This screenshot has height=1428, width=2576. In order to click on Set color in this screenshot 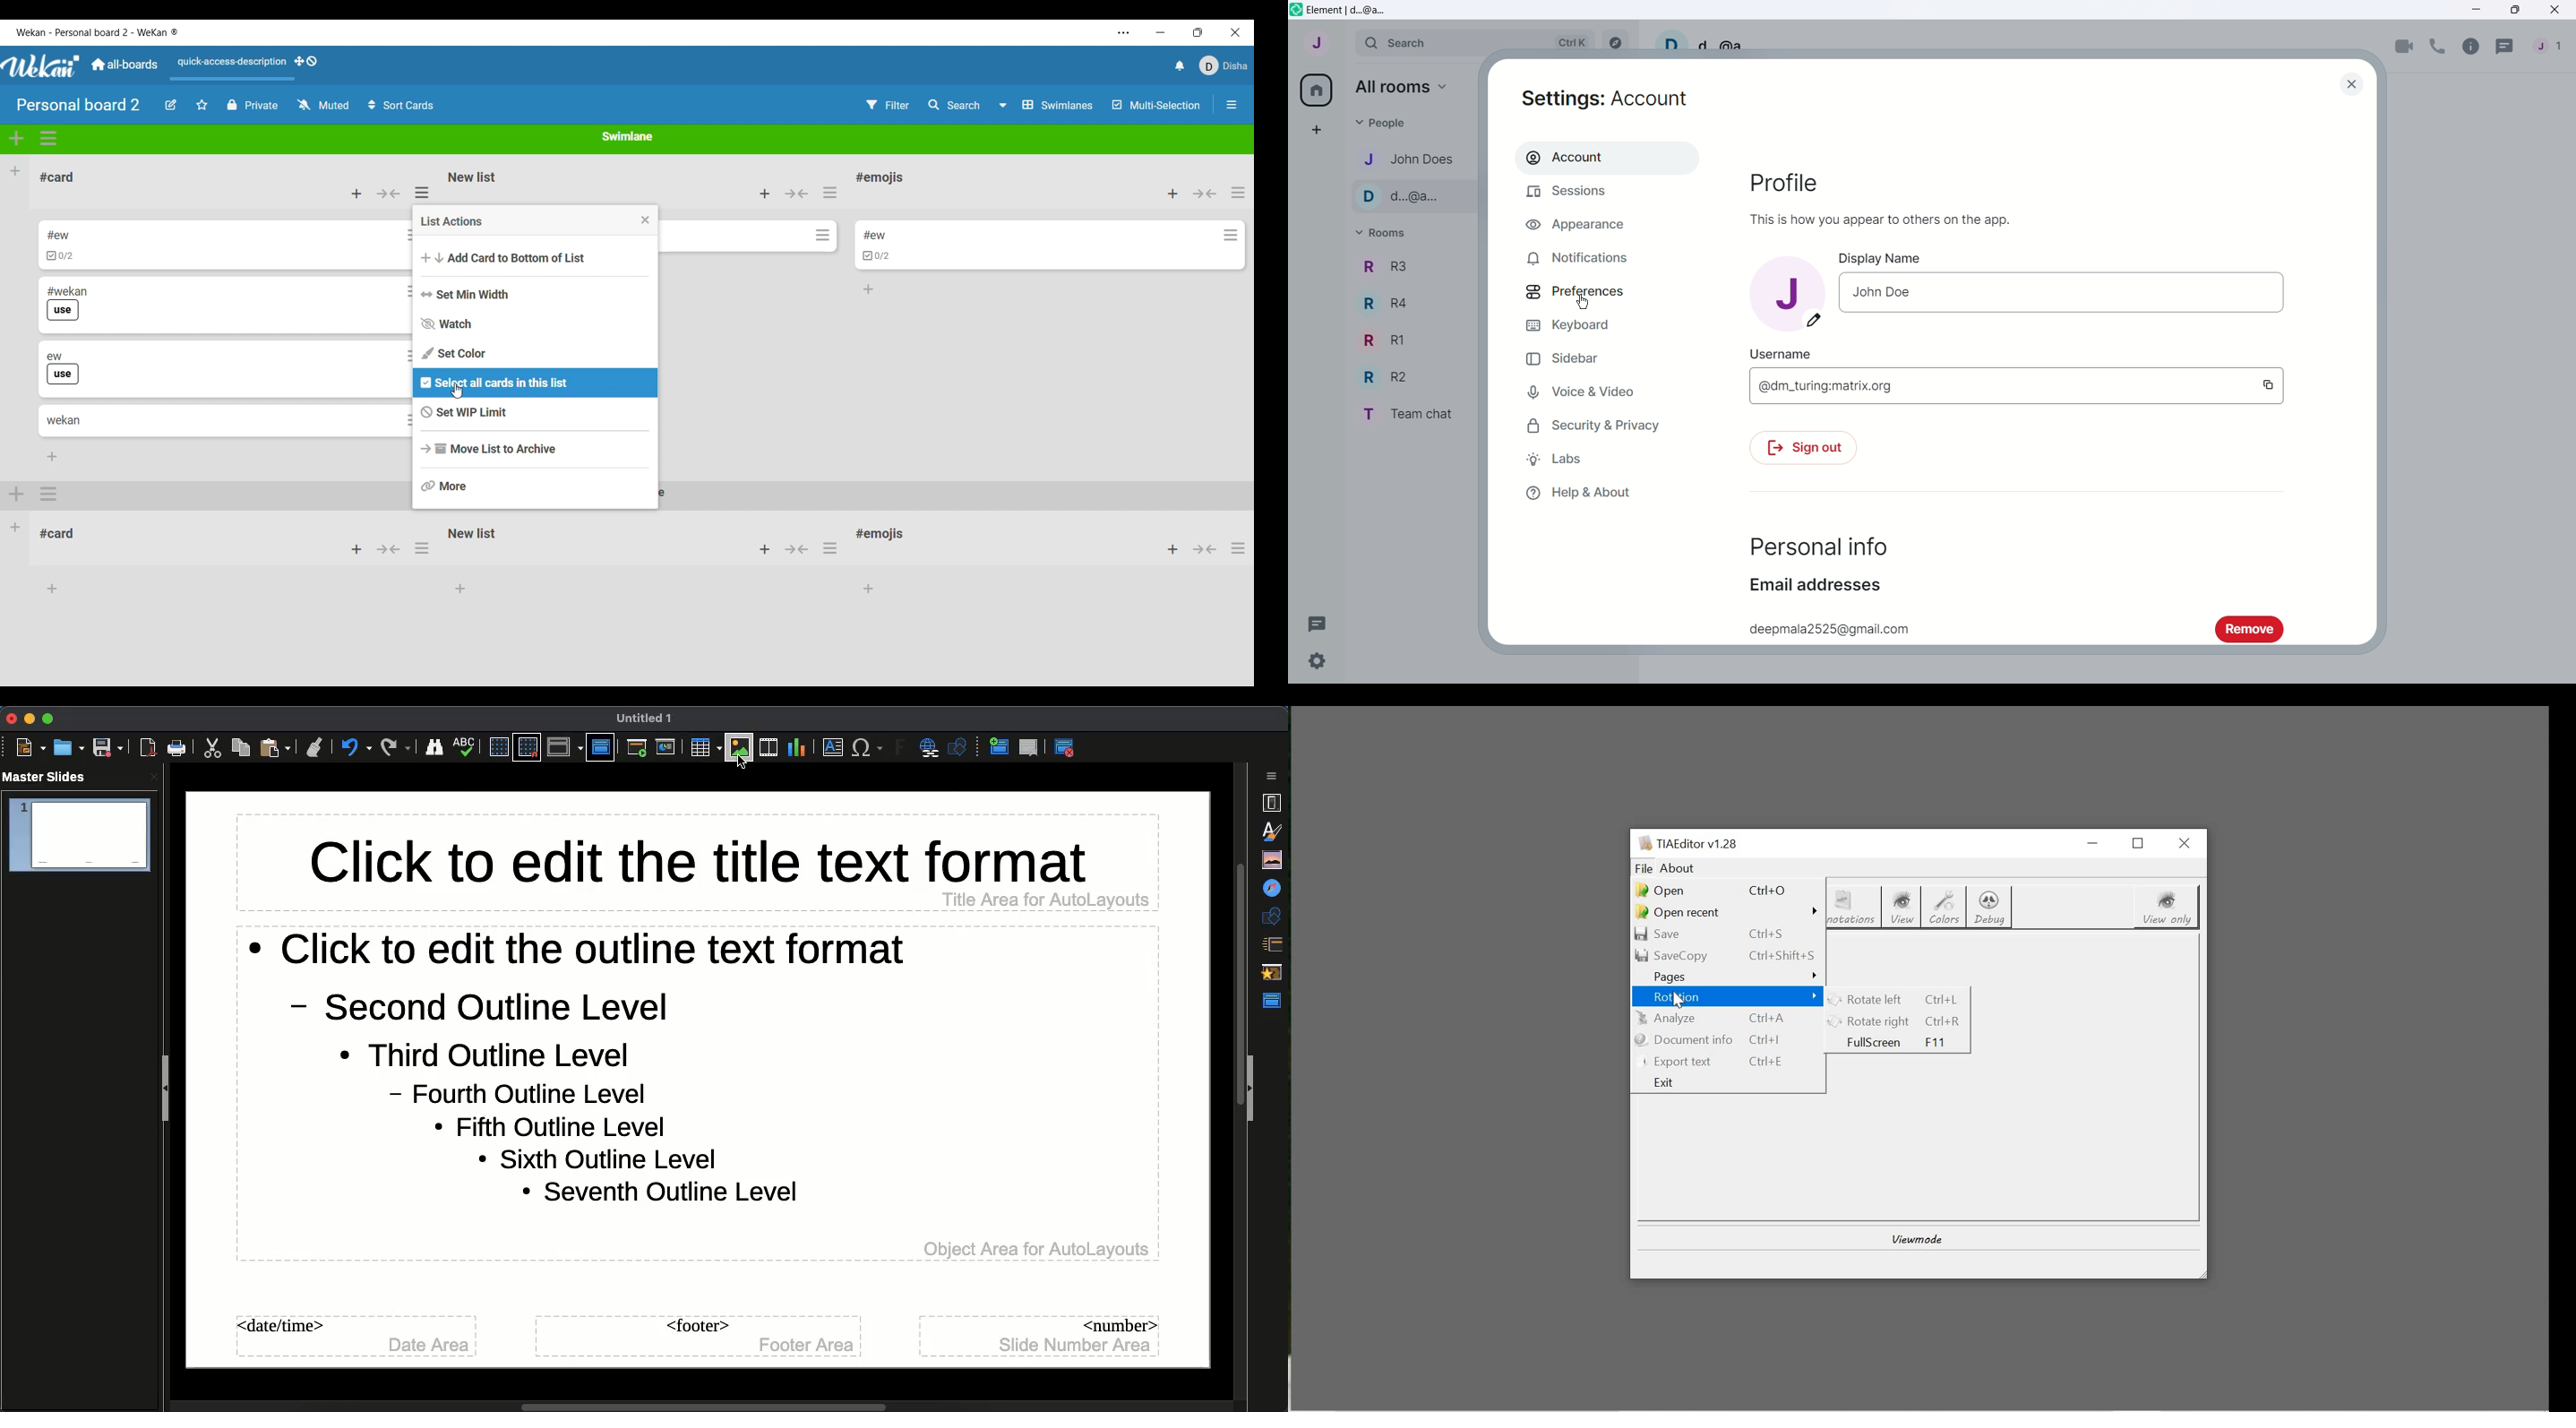, I will do `click(539, 354)`.